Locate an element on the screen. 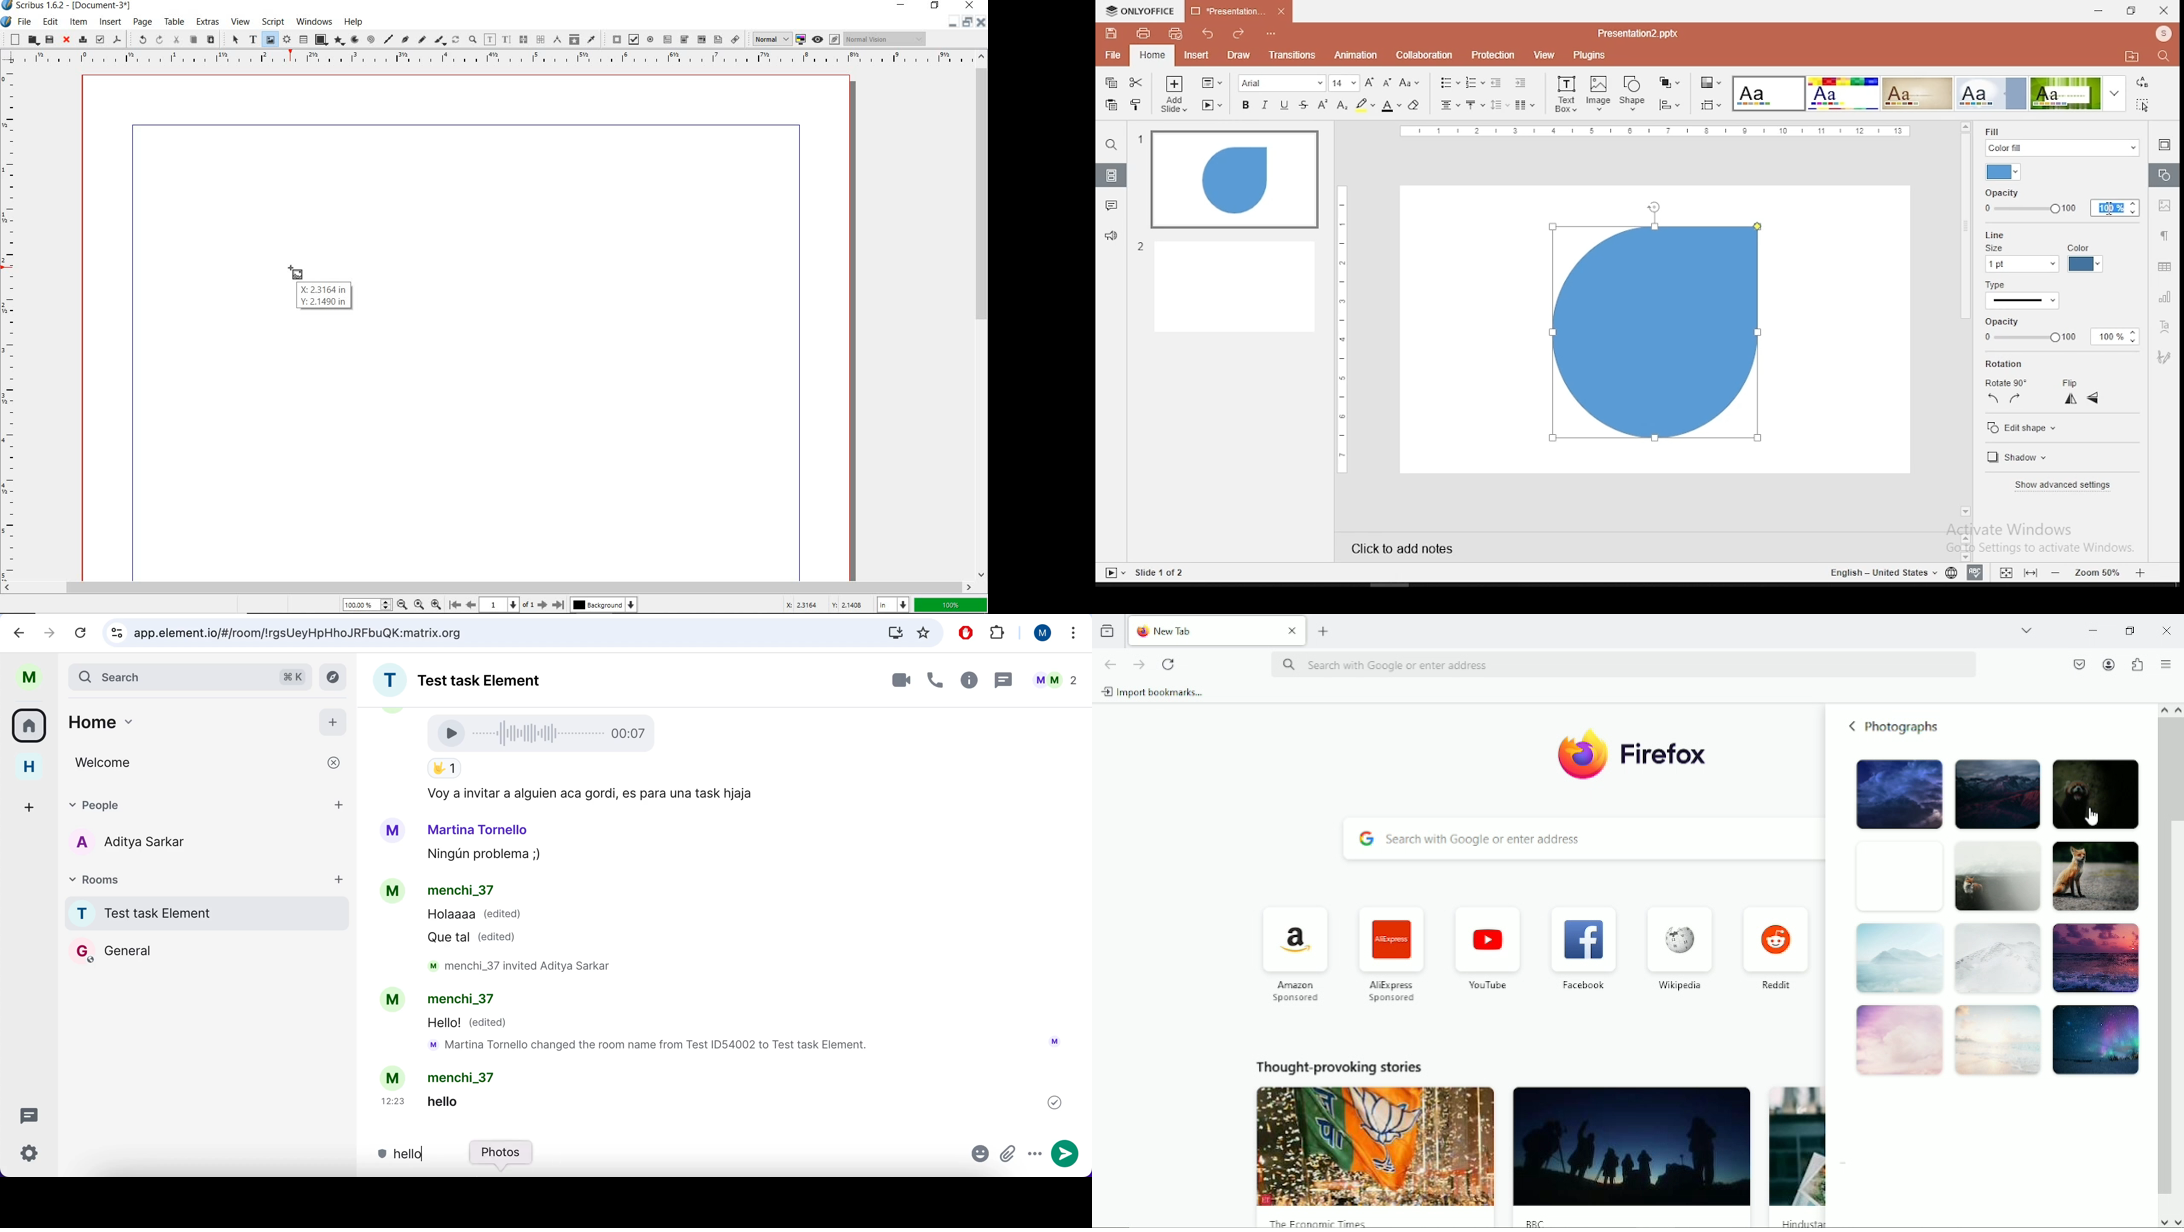 The image size is (2184, 1232). arc is located at coordinates (353, 40).